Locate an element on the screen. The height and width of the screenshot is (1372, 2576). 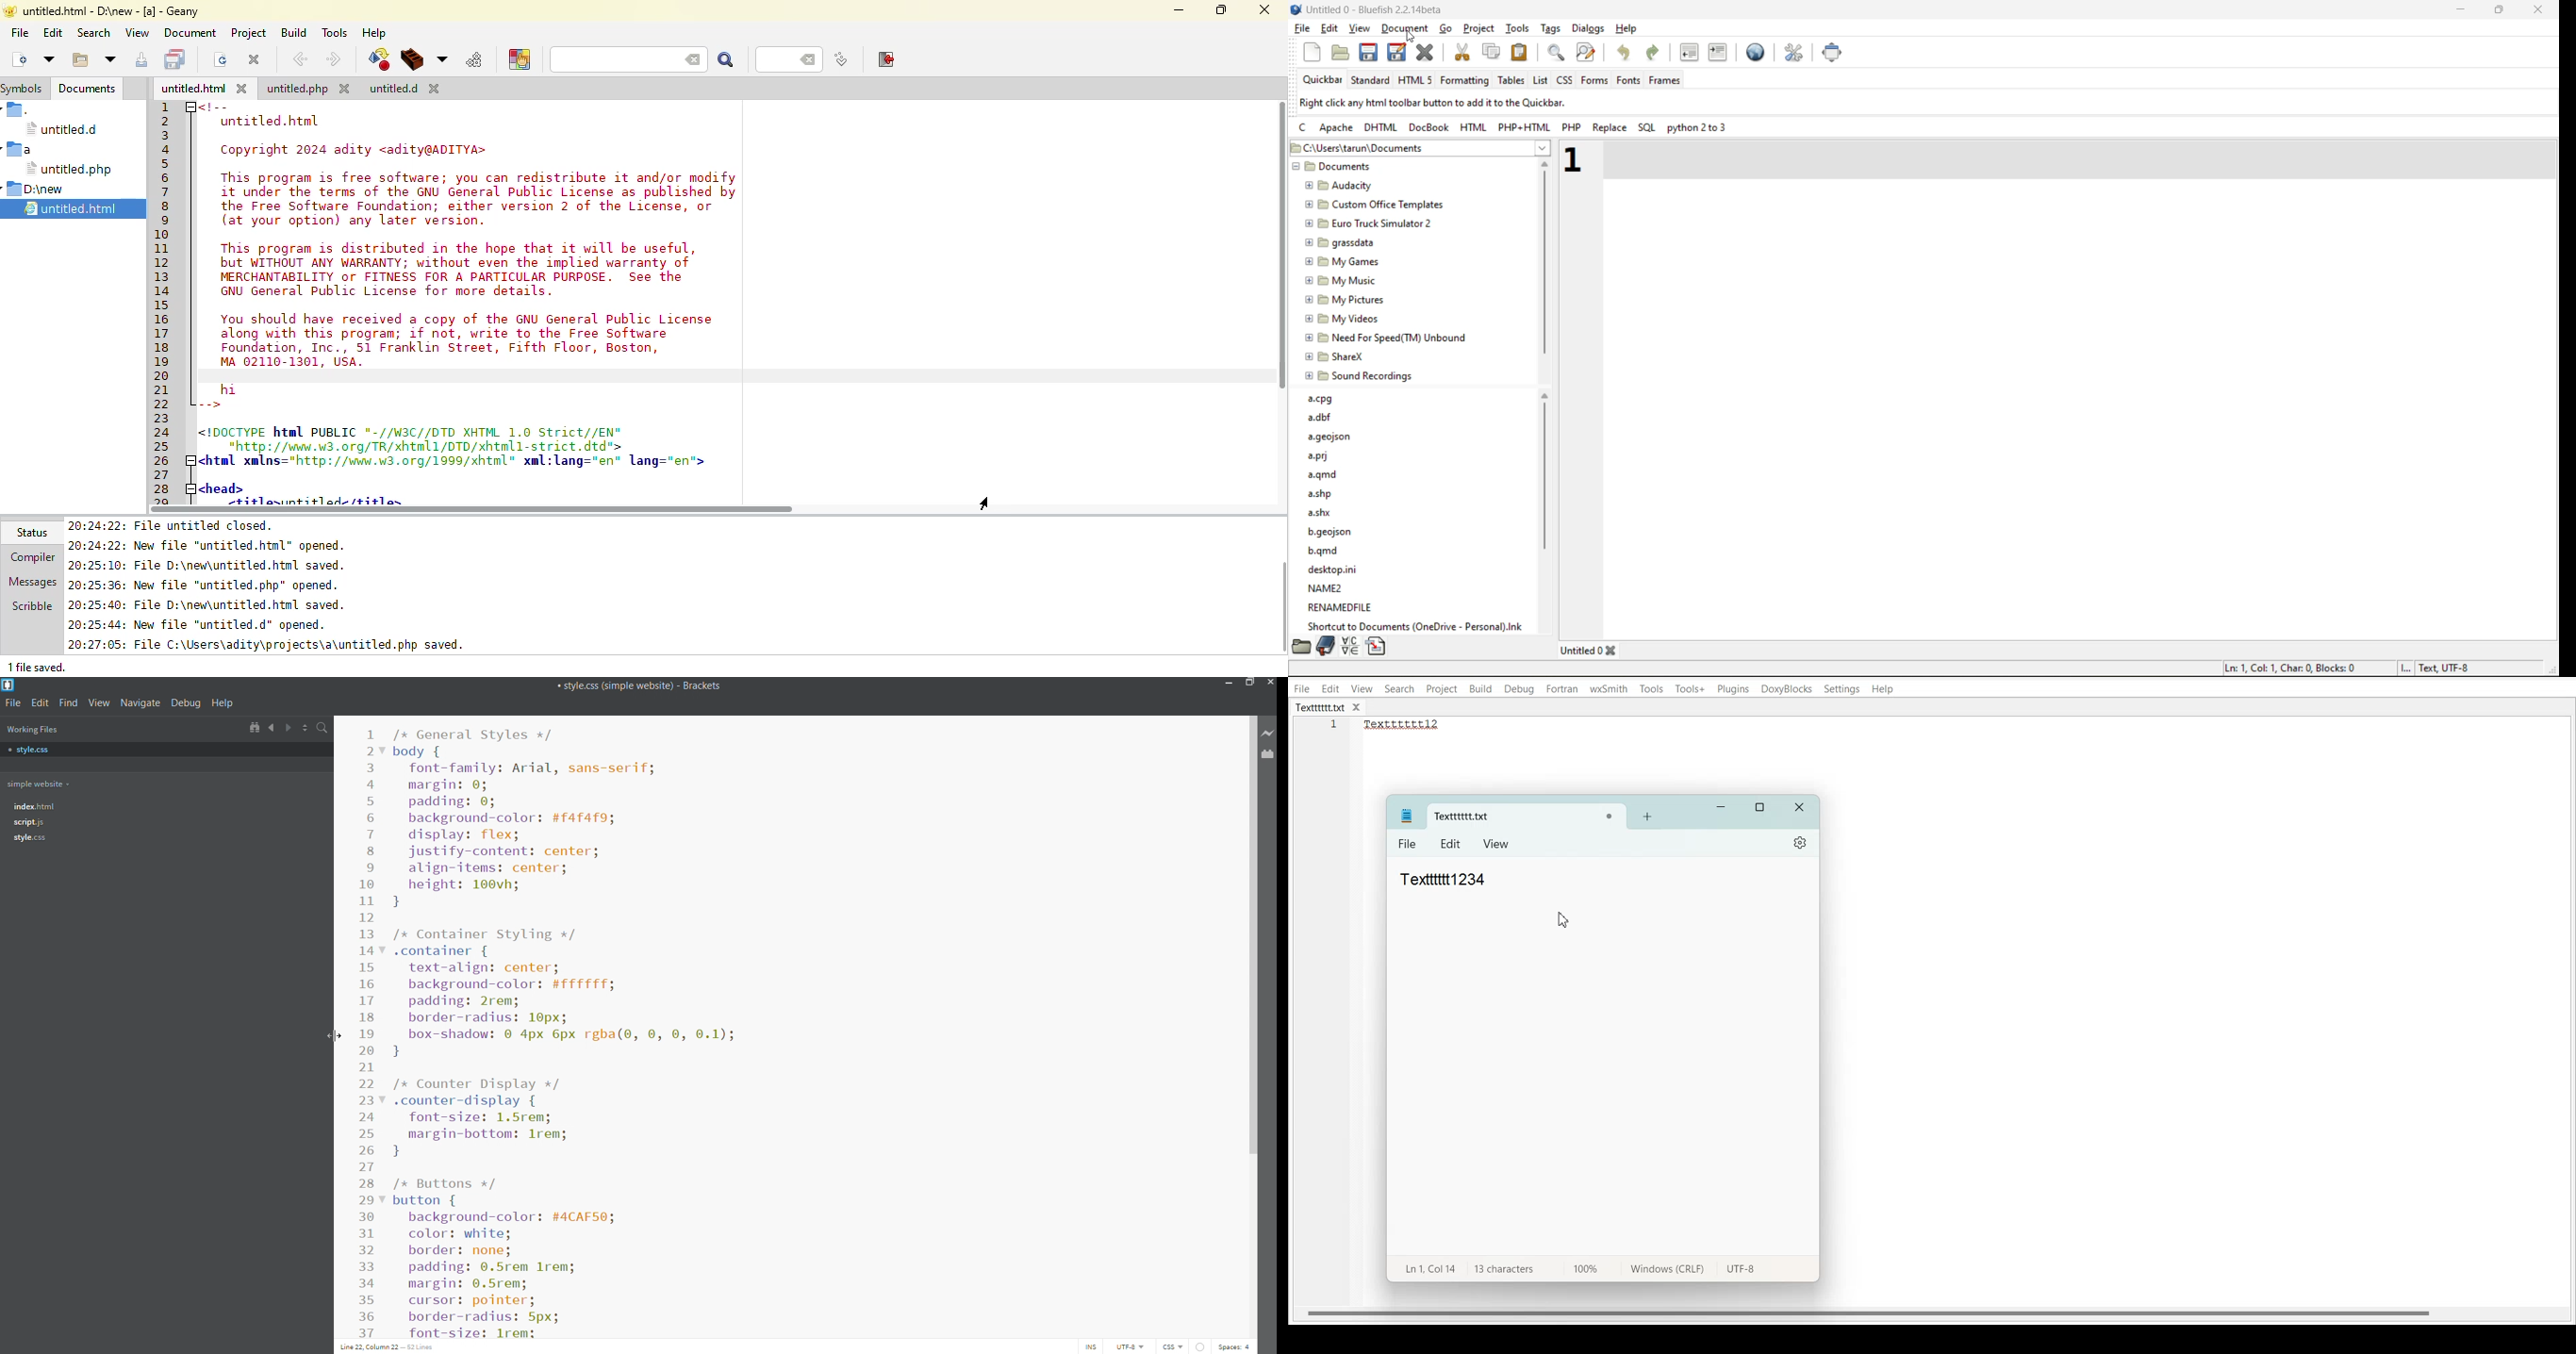
line number is located at coordinates (367, 1033).